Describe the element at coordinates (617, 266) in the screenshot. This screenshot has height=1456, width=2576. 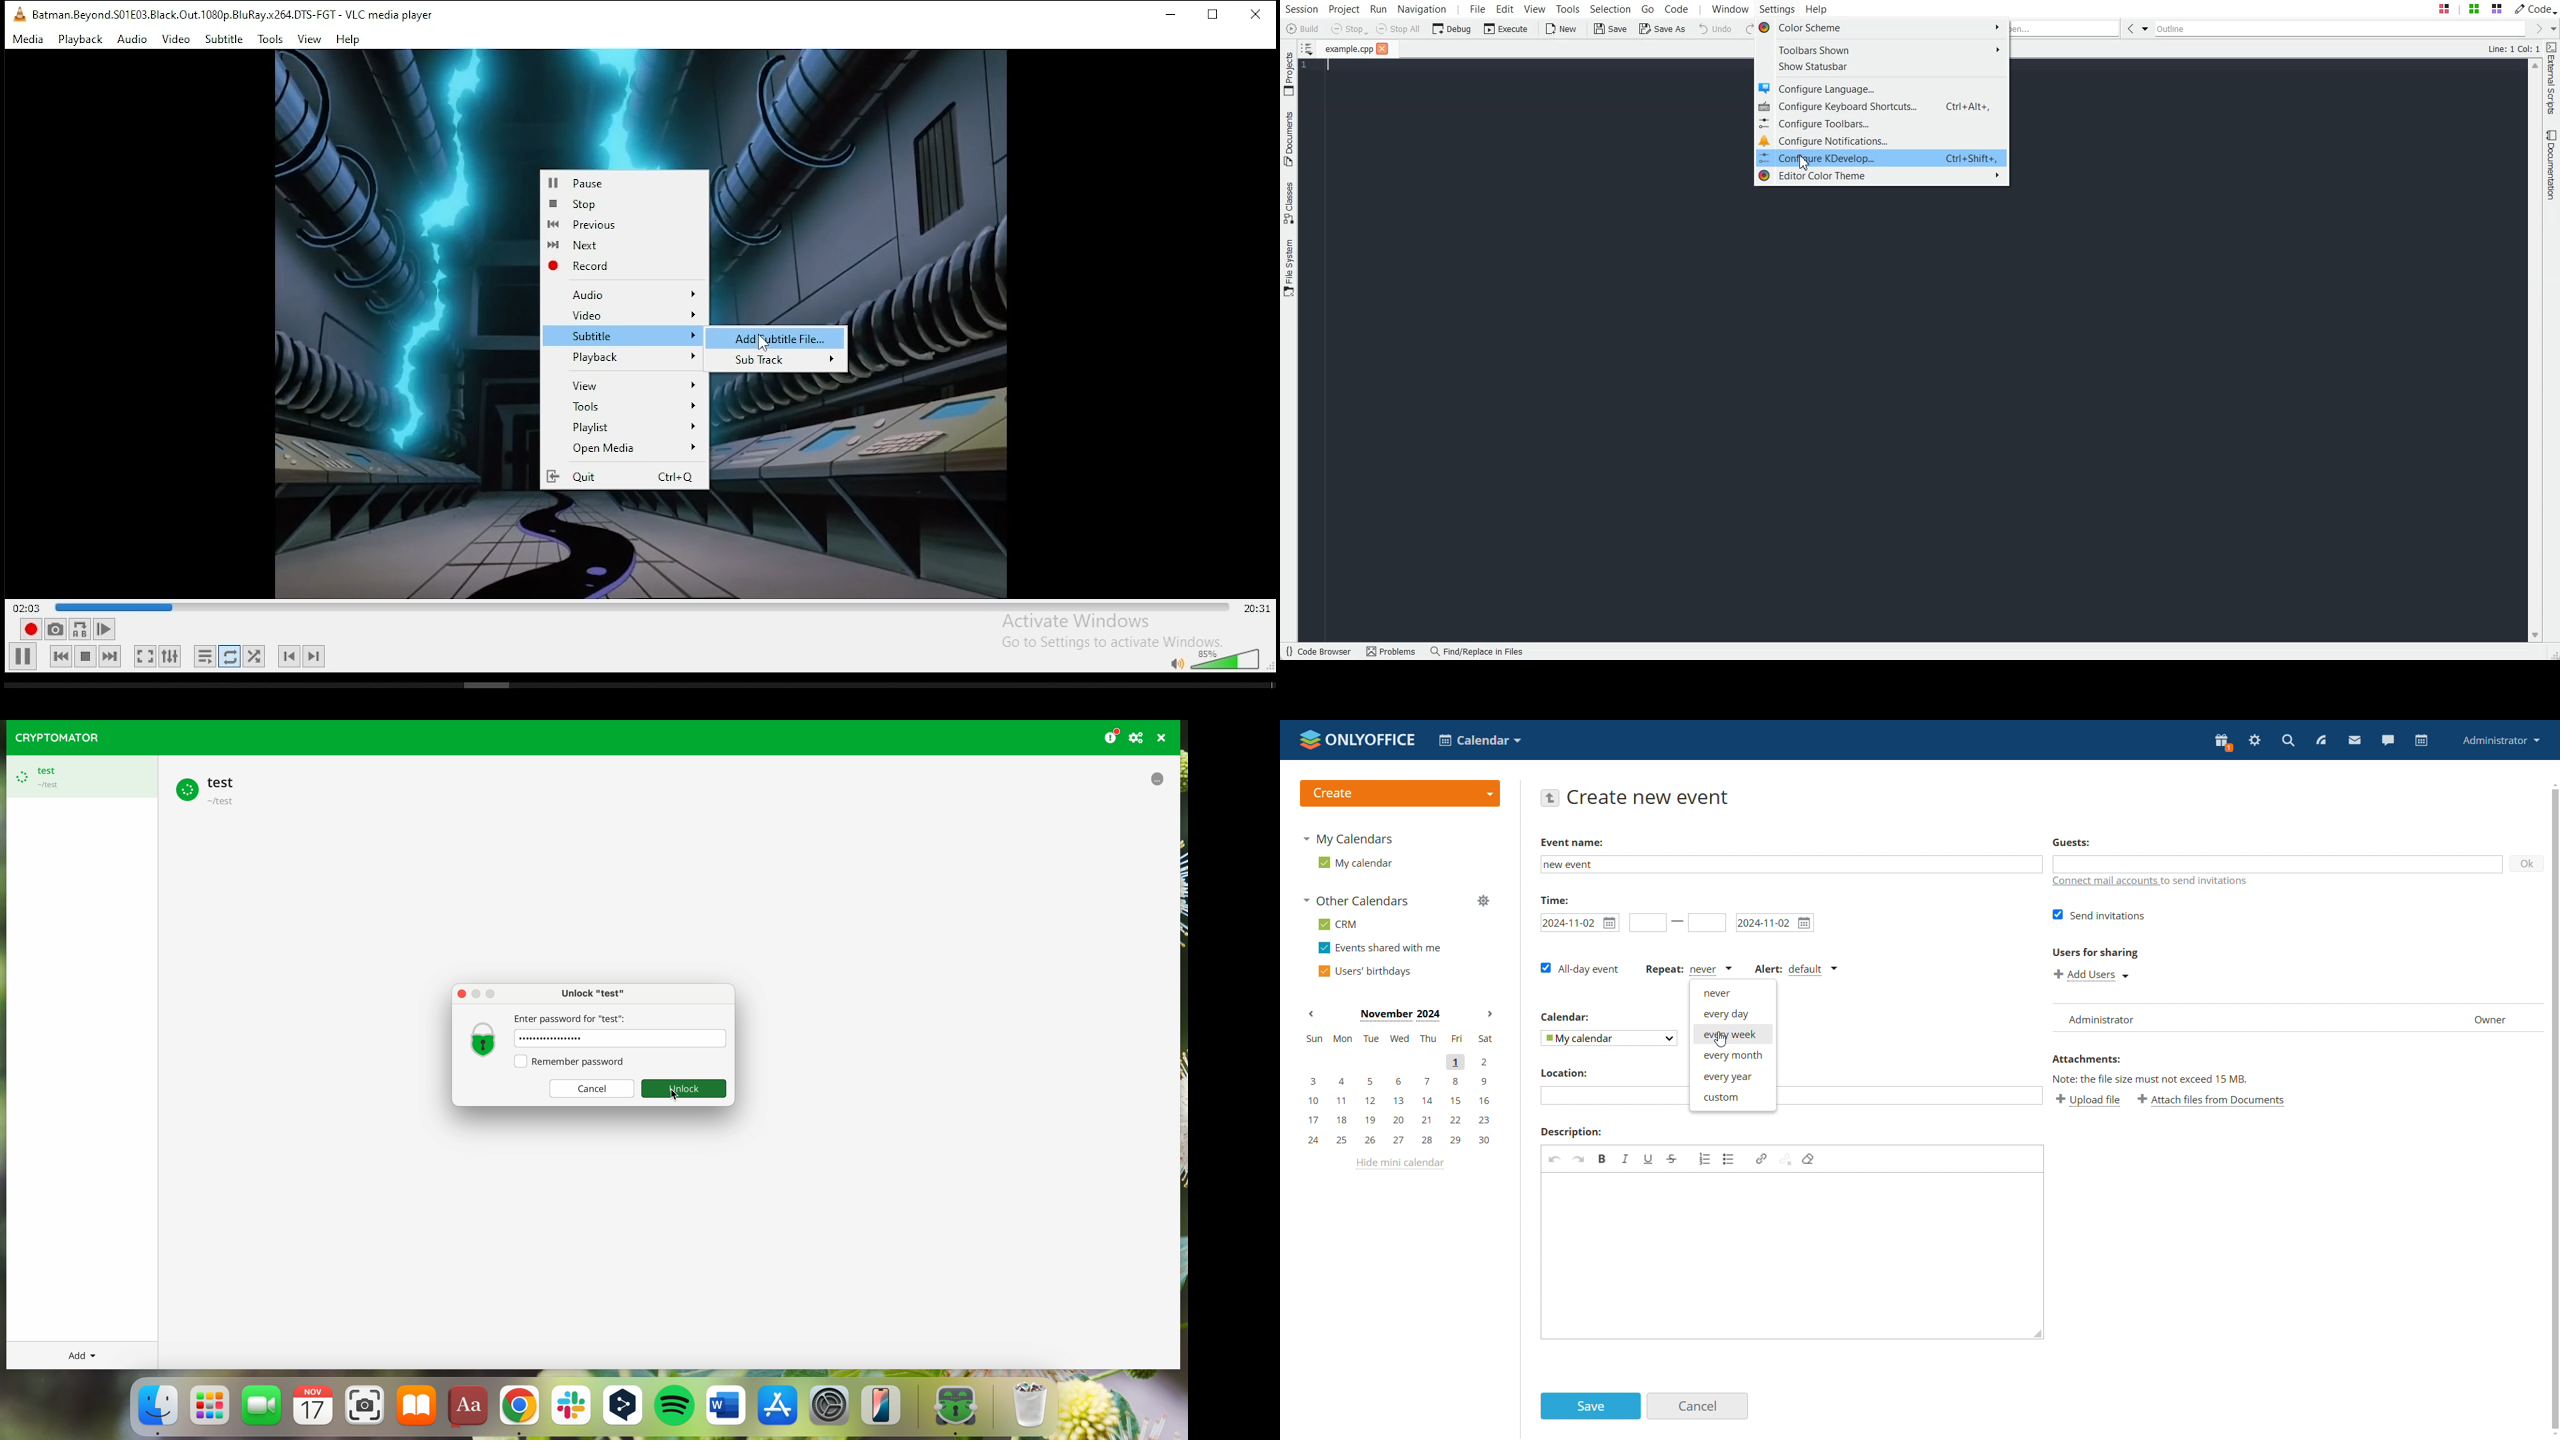
I see `Record` at that location.